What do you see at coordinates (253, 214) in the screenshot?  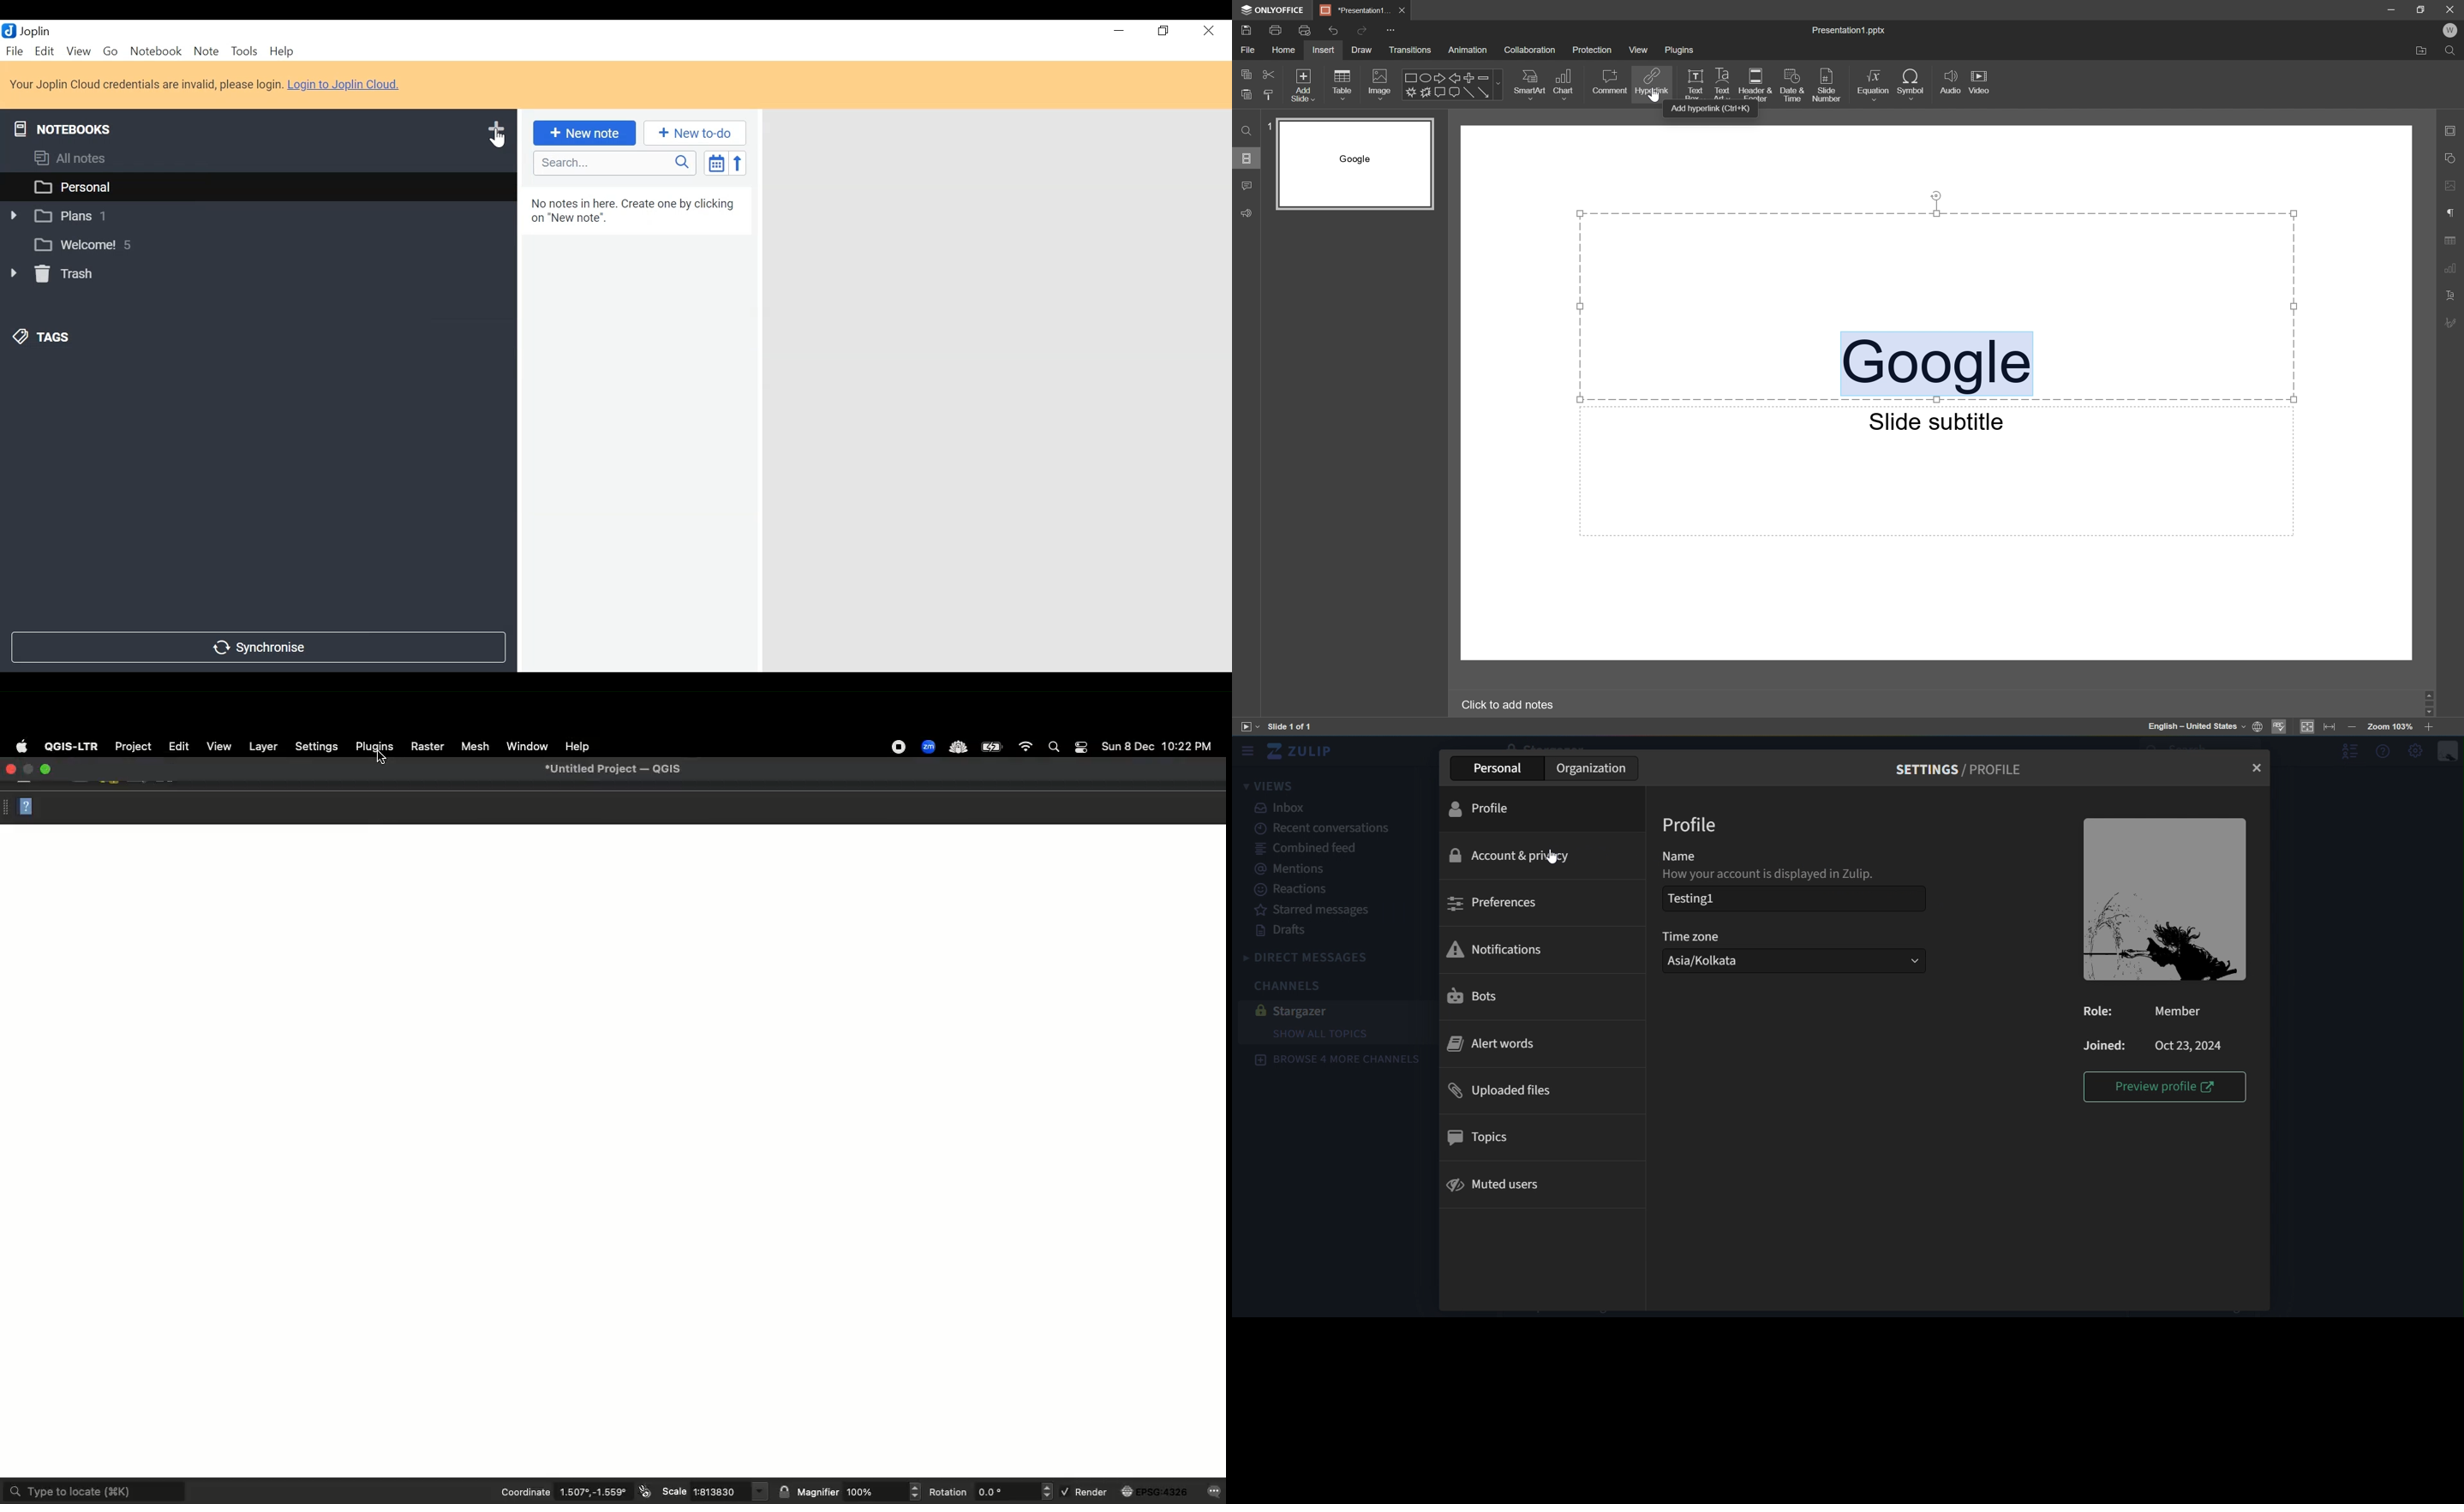 I see `plans 1 ` at bounding box center [253, 214].